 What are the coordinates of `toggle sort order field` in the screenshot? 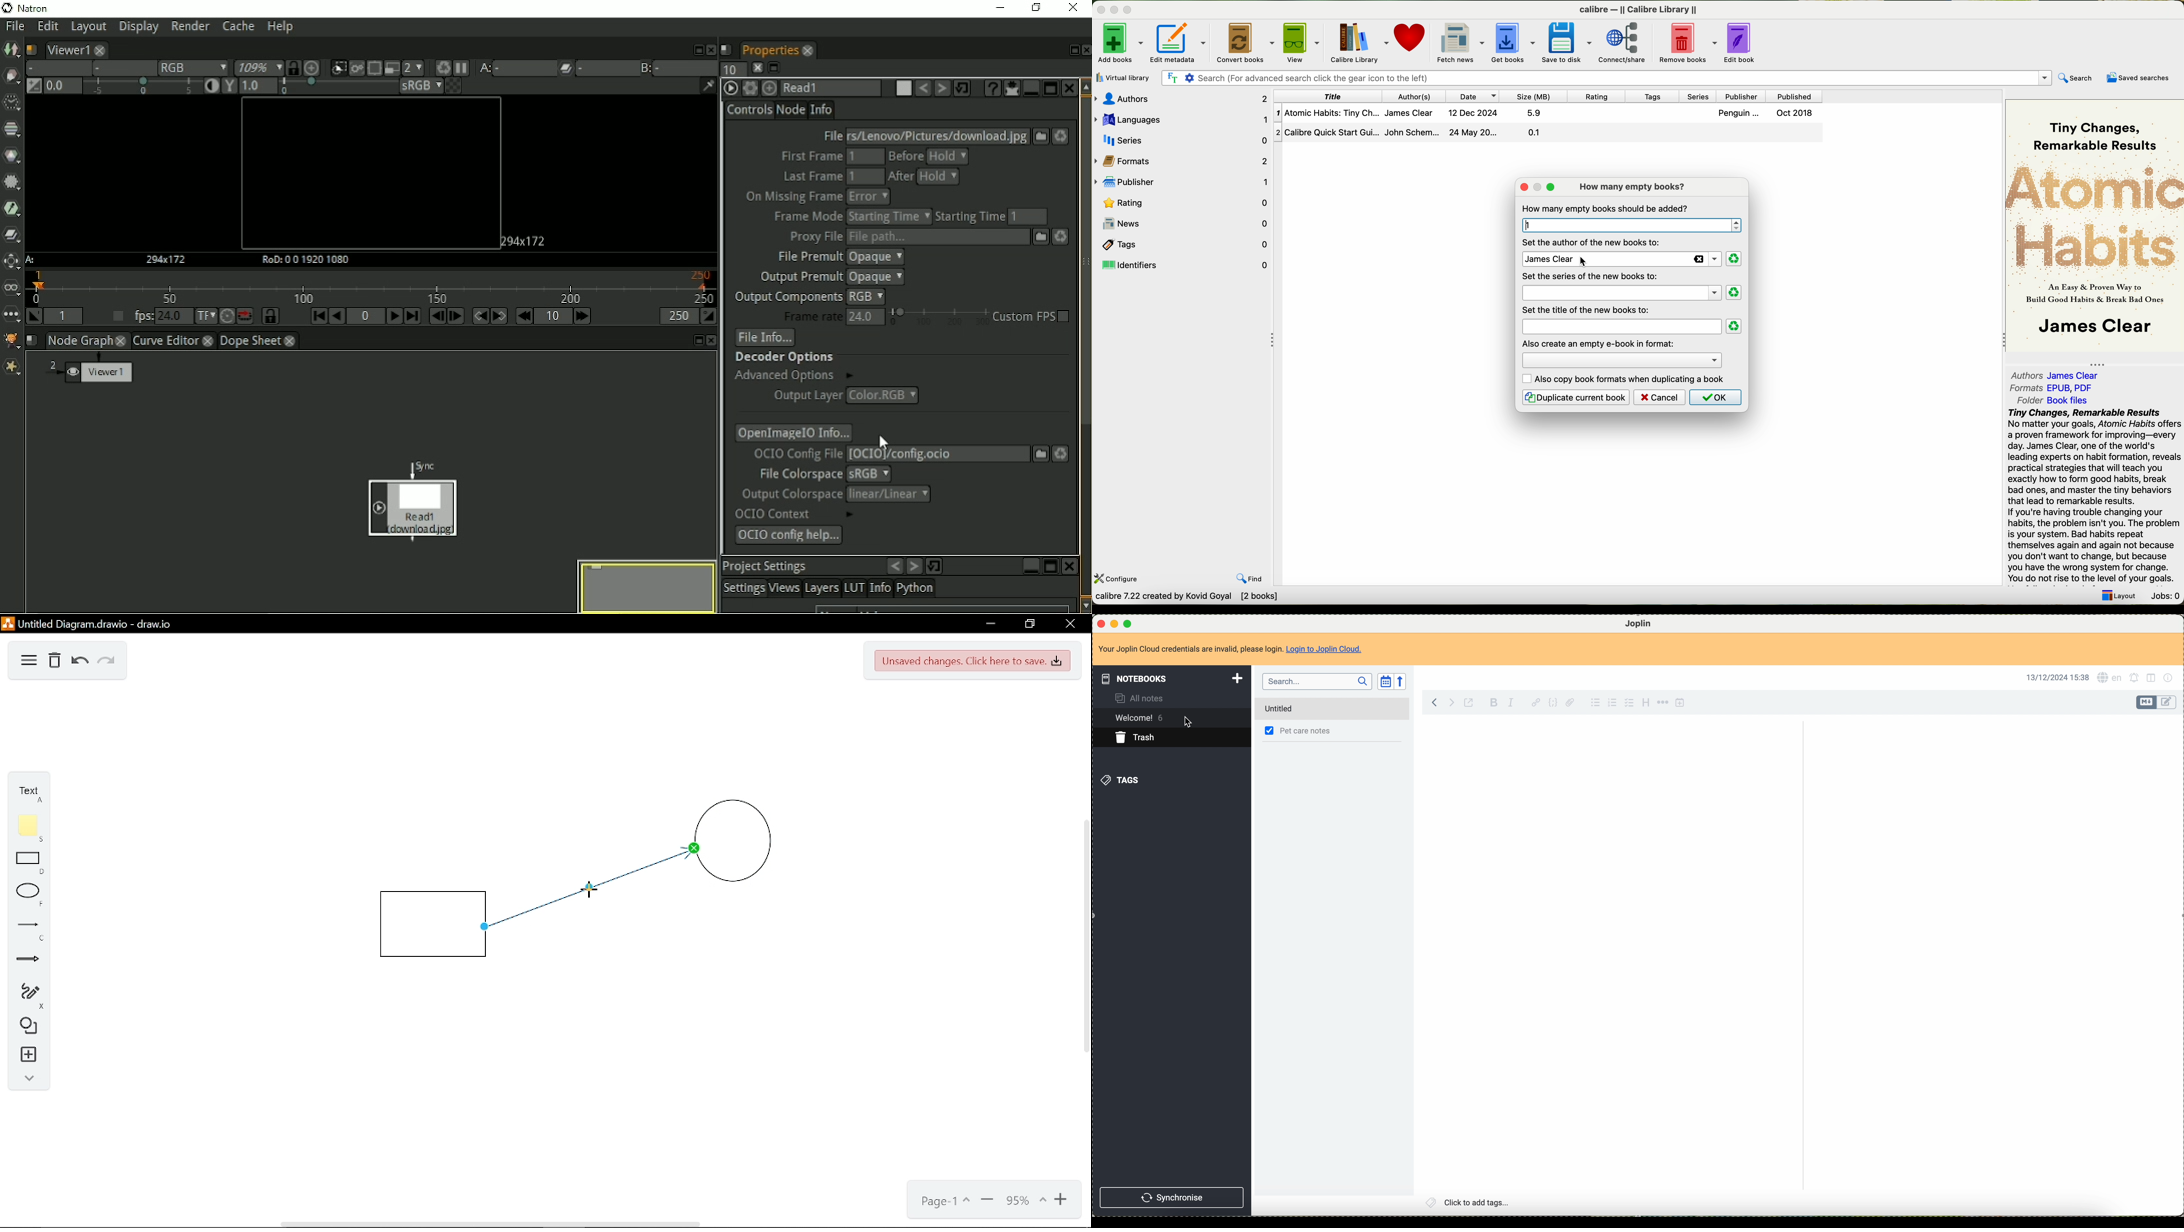 It's located at (1383, 683).